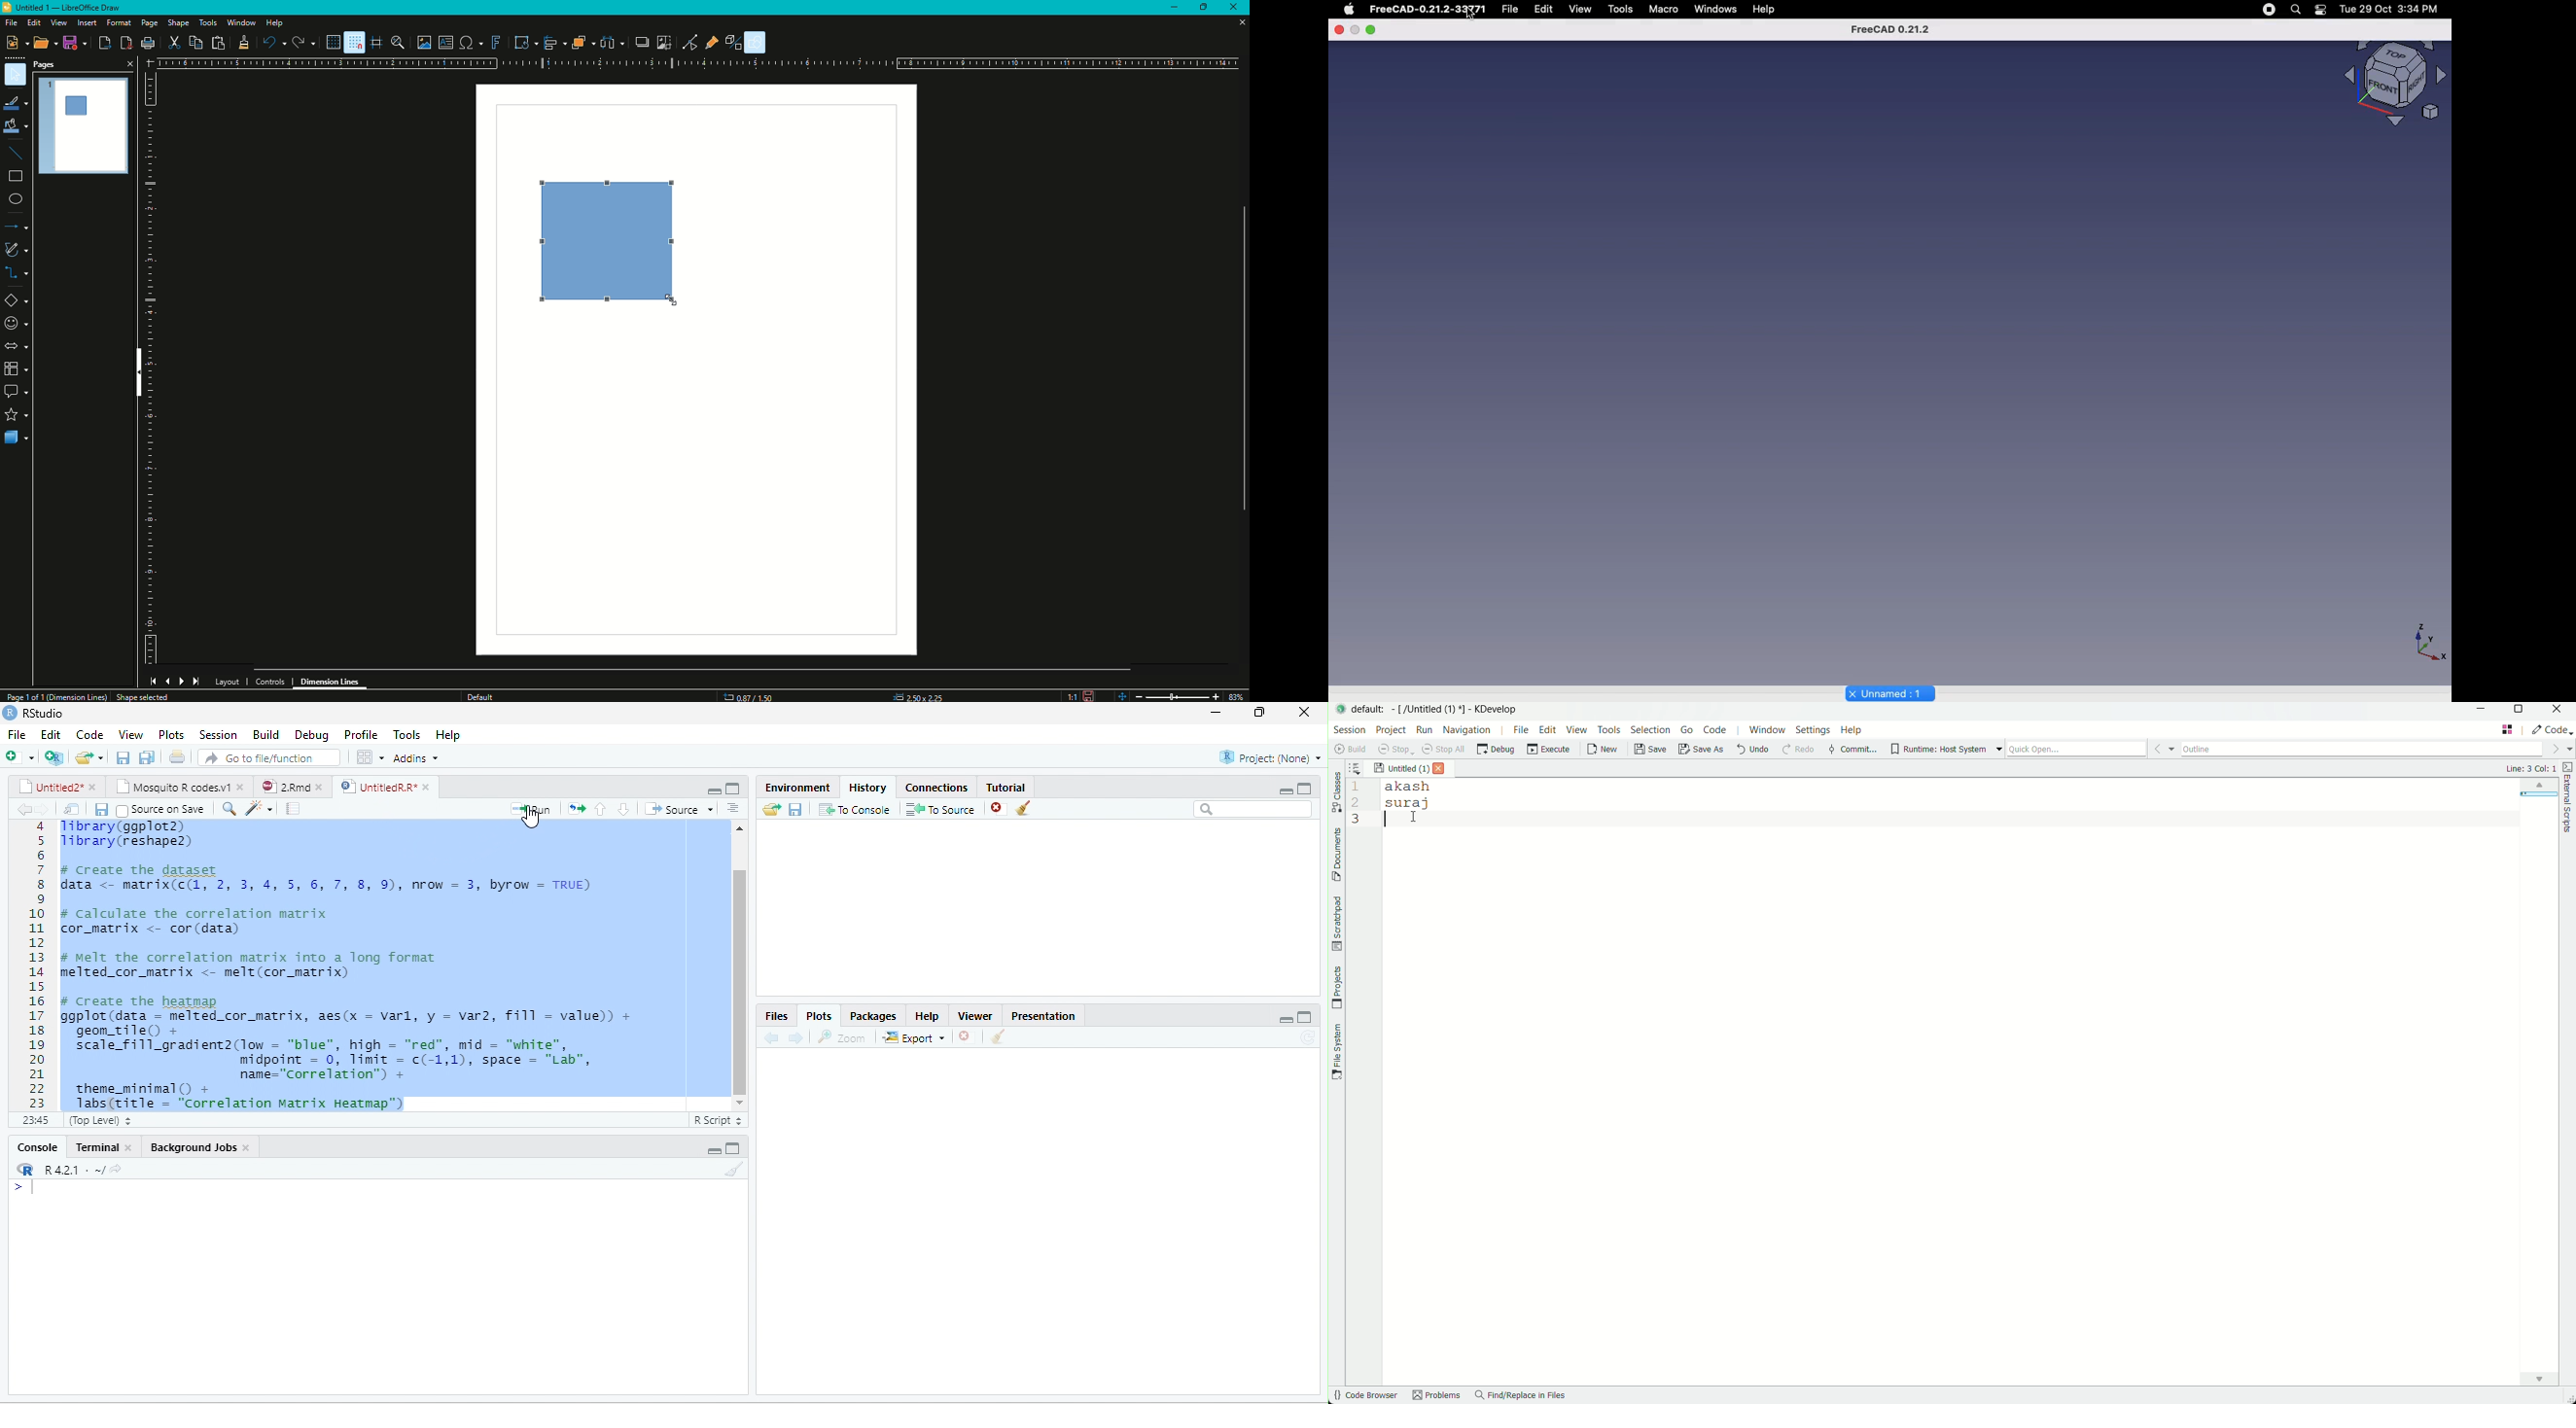 The width and height of the screenshot is (2576, 1428). What do you see at coordinates (914, 1039) in the screenshot?
I see `export` at bounding box center [914, 1039].